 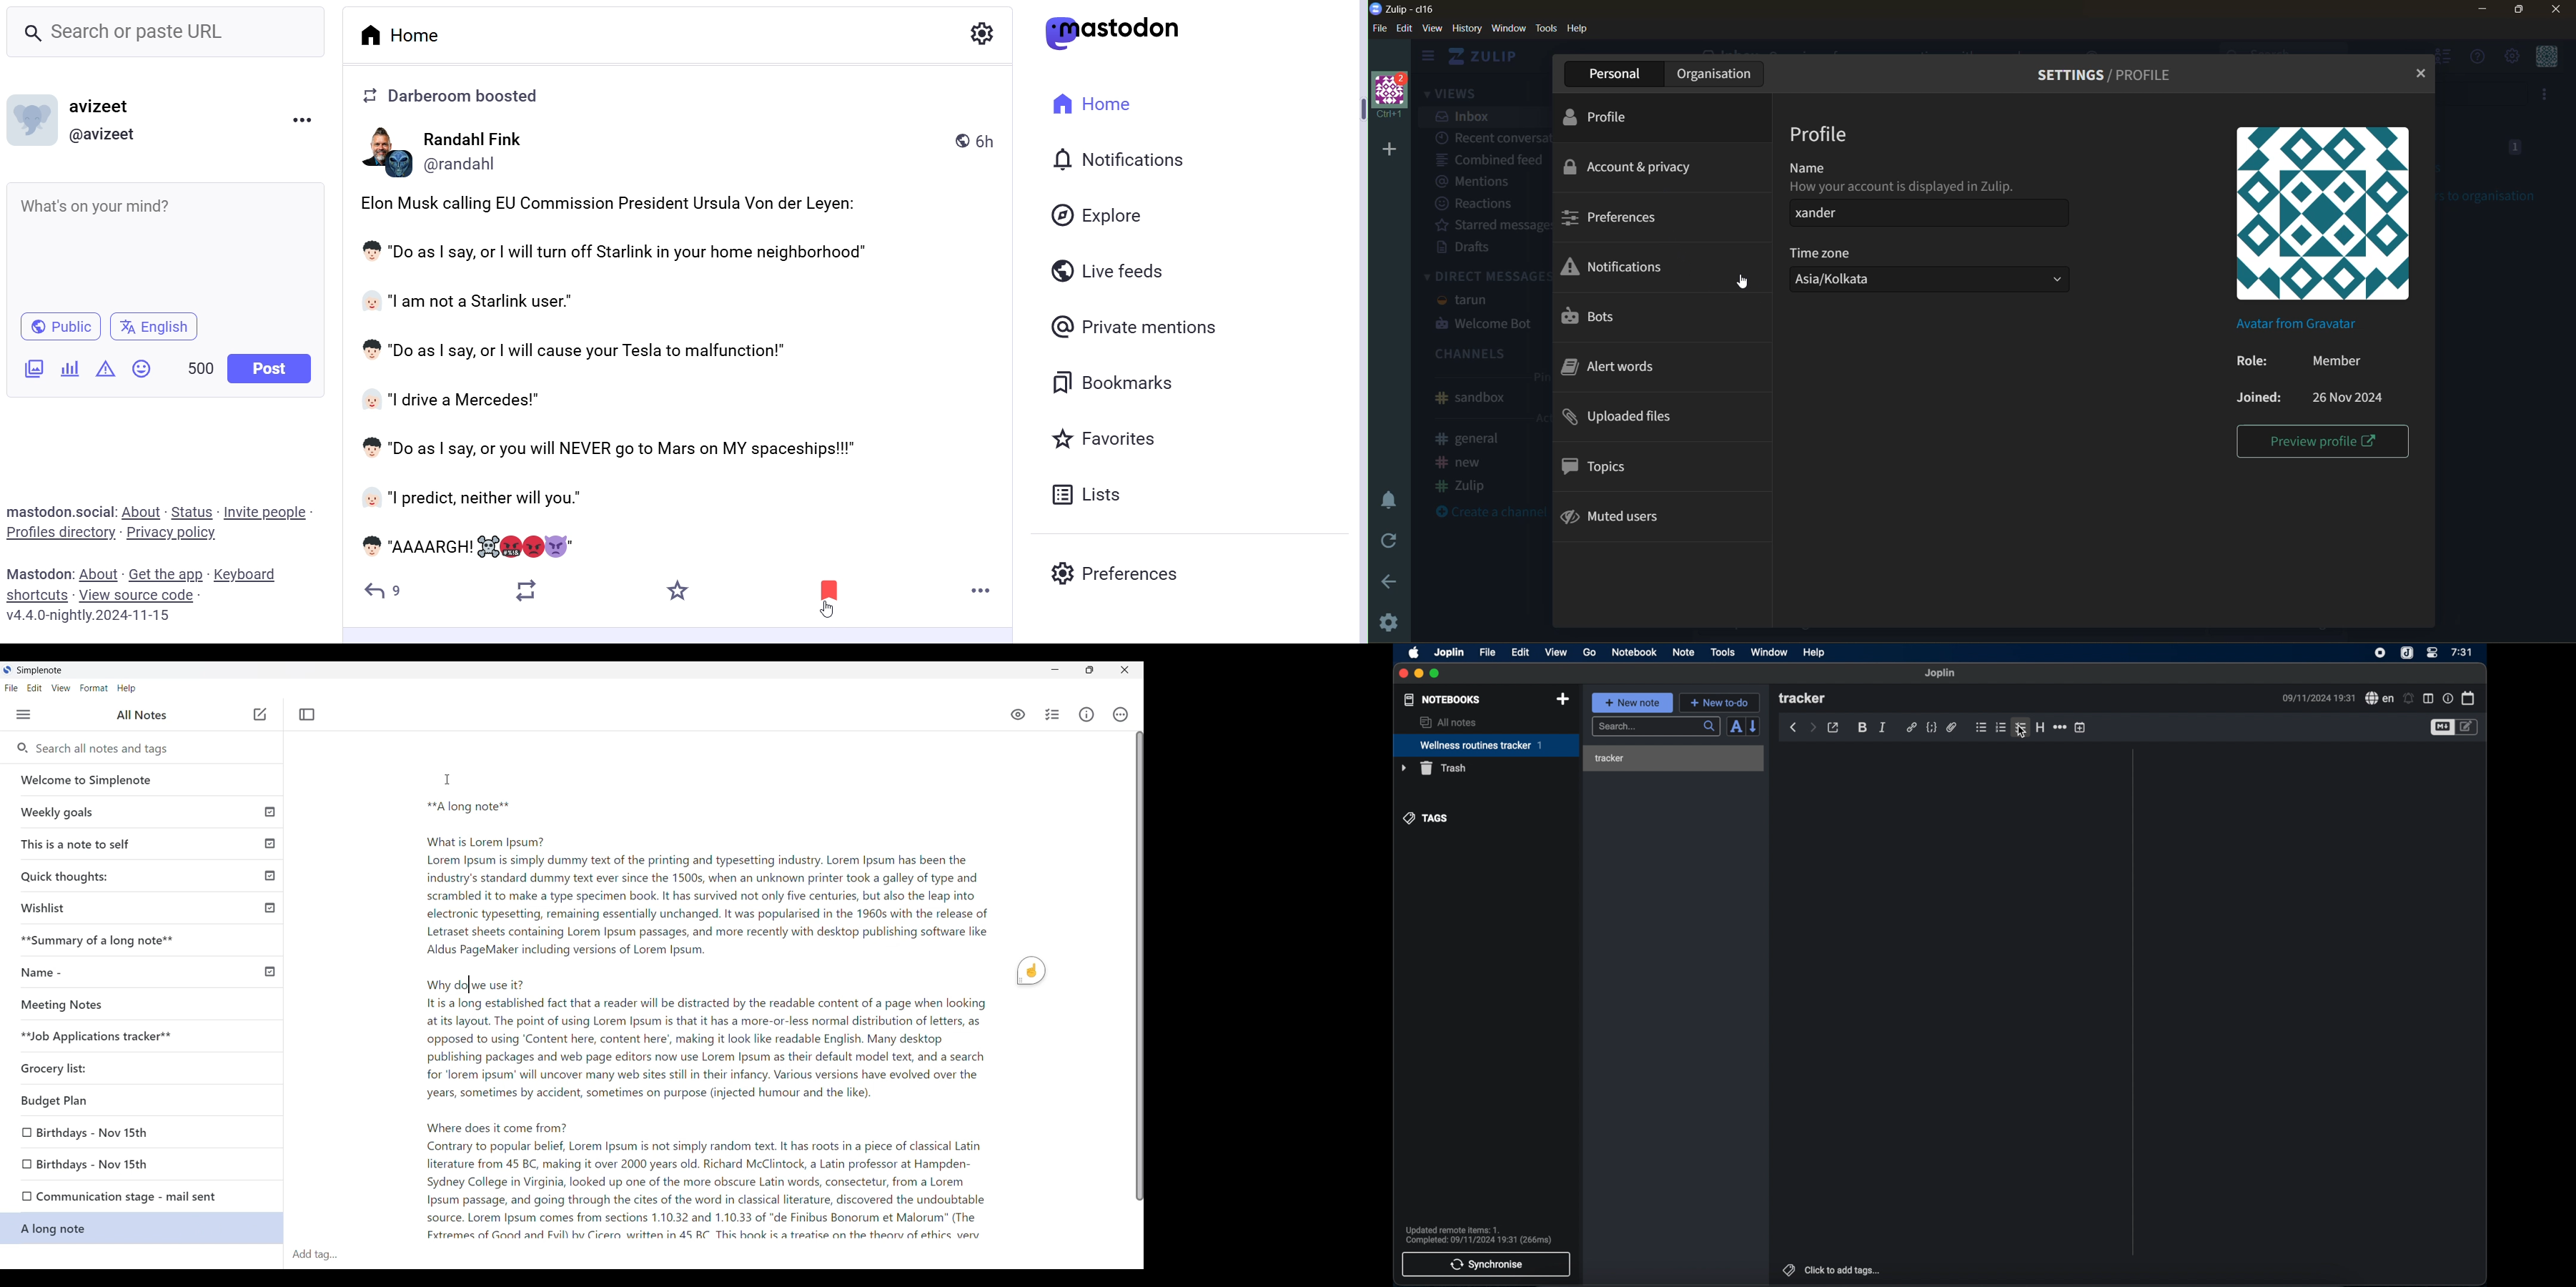 What do you see at coordinates (1634, 652) in the screenshot?
I see `notebook` at bounding box center [1634, 652].